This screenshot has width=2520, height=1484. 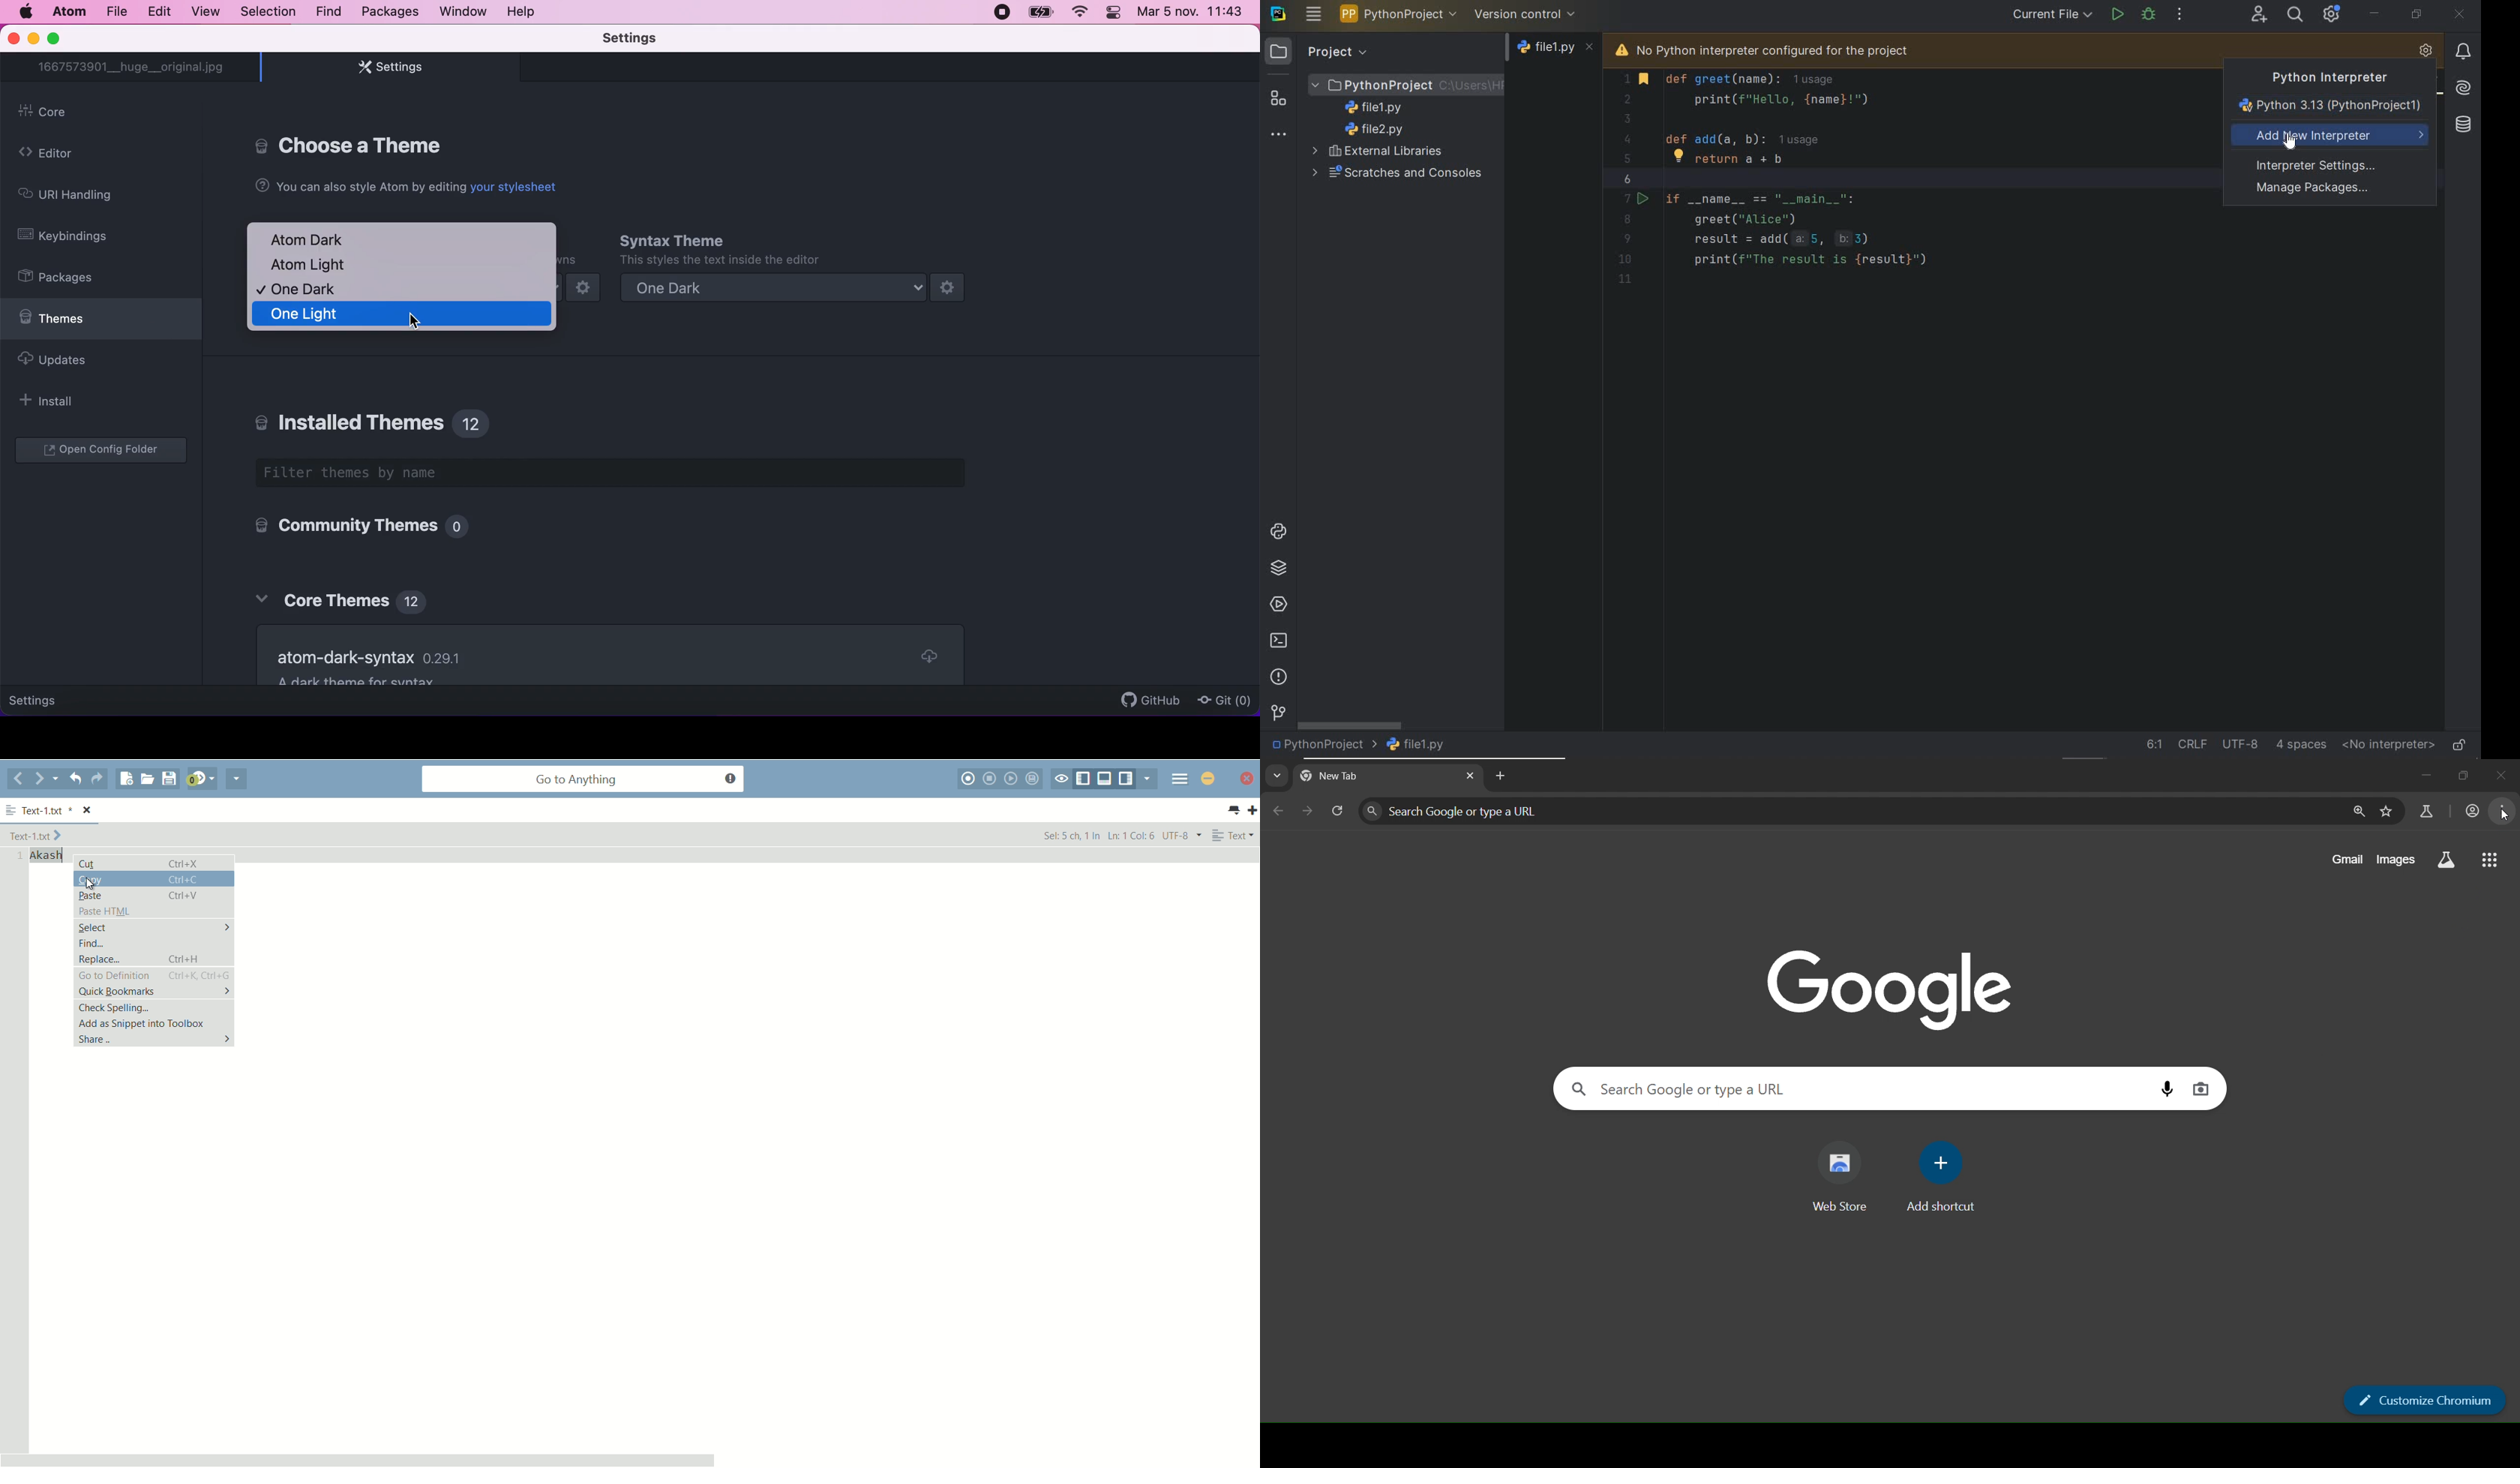 I want to click on MINIMIZE, so click(x=2375, y=13).